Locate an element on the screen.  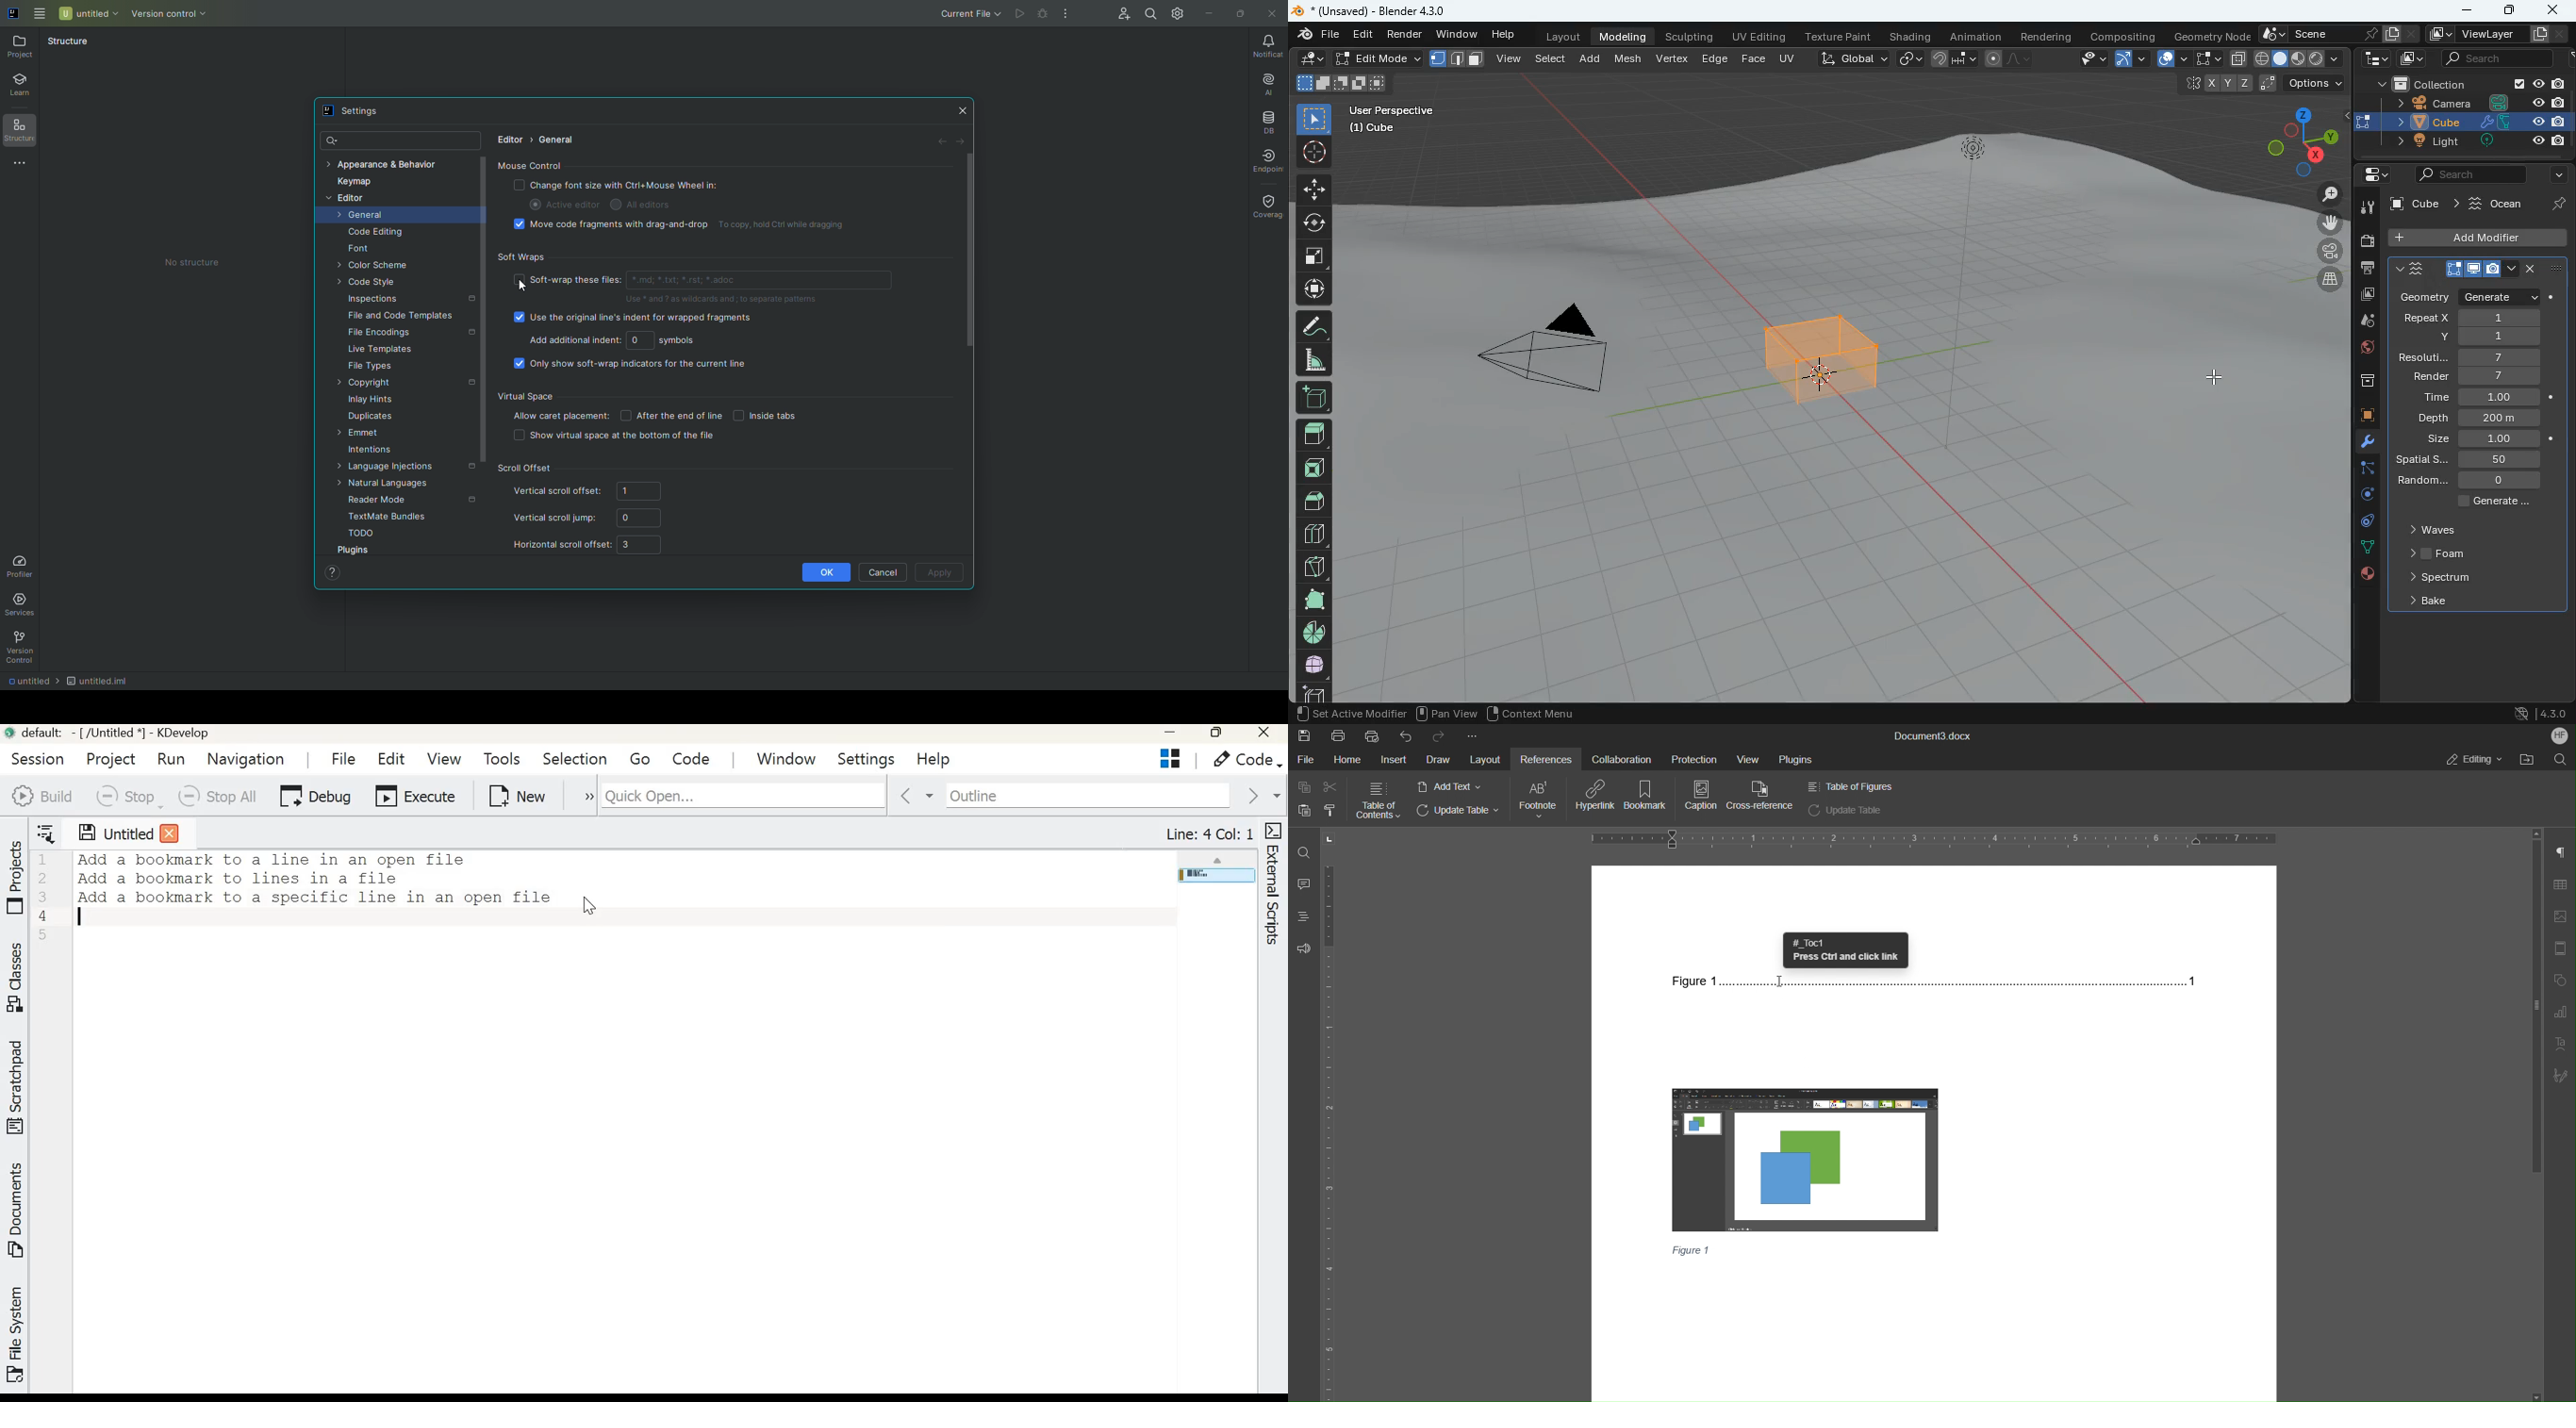
Press Ctrl and click link(Notification Window) is located at coordinates (1845, 950).